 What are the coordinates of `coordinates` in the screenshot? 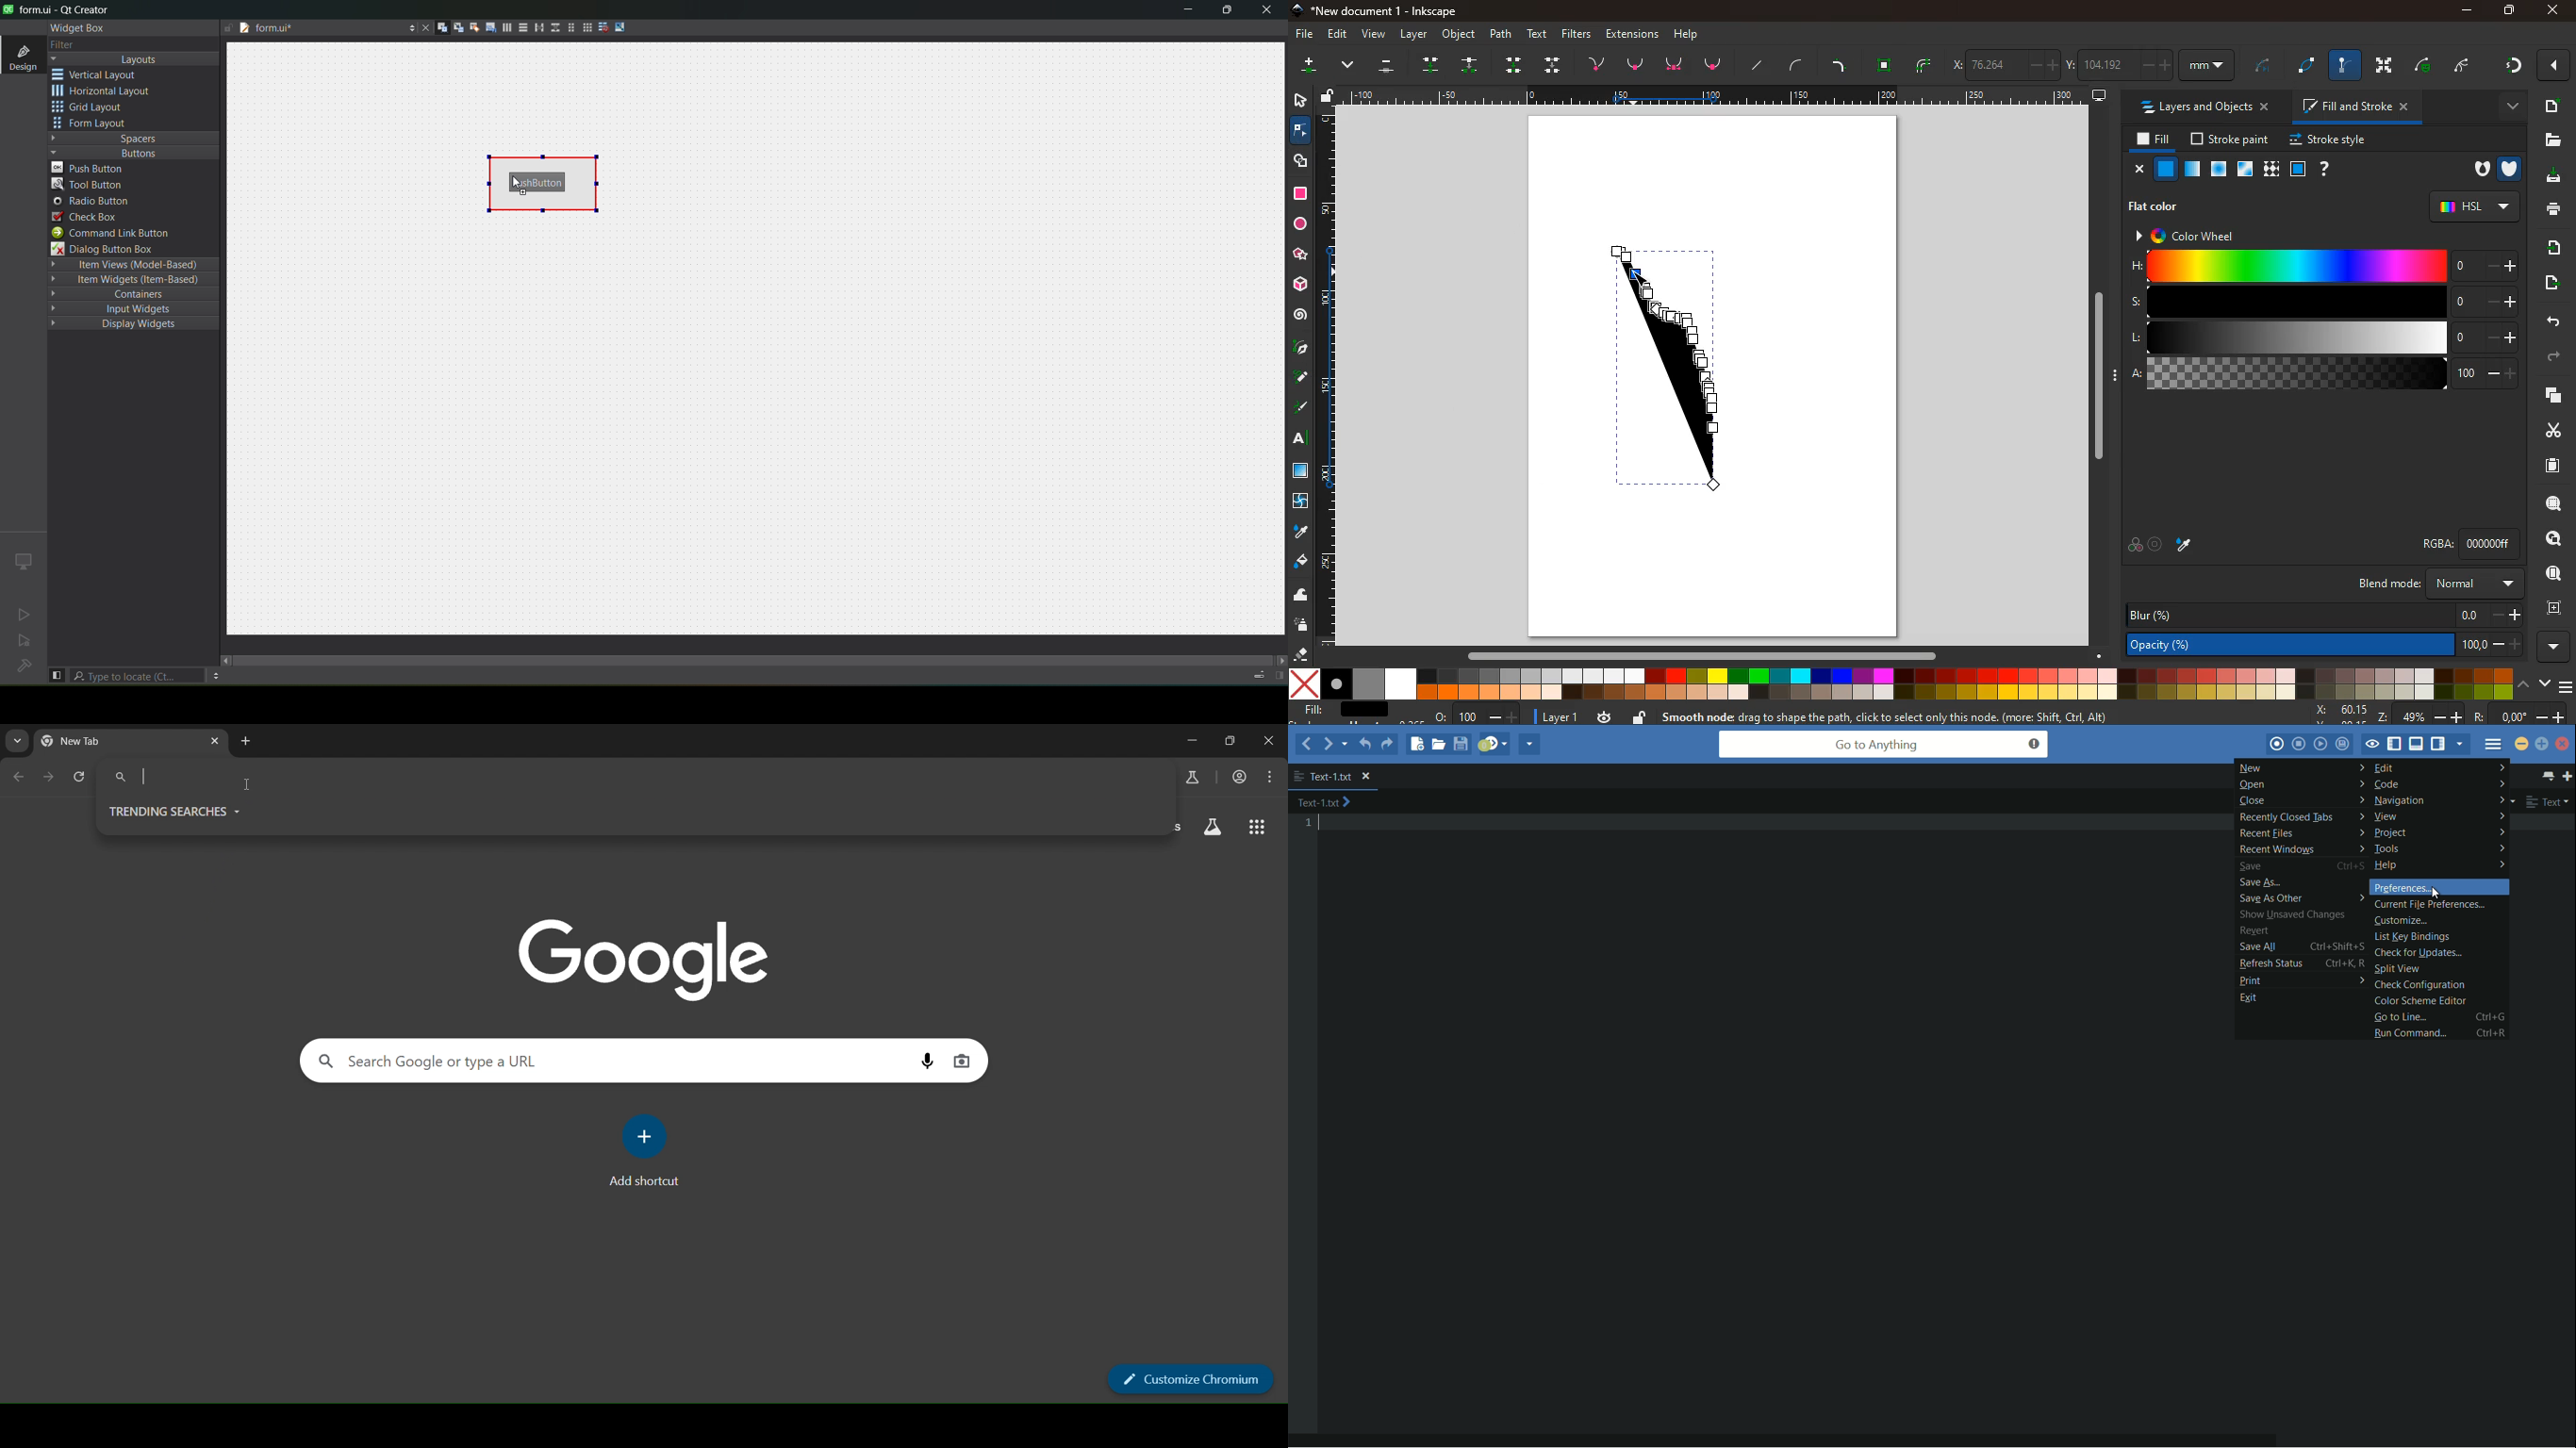 It's located at (2093, 62).